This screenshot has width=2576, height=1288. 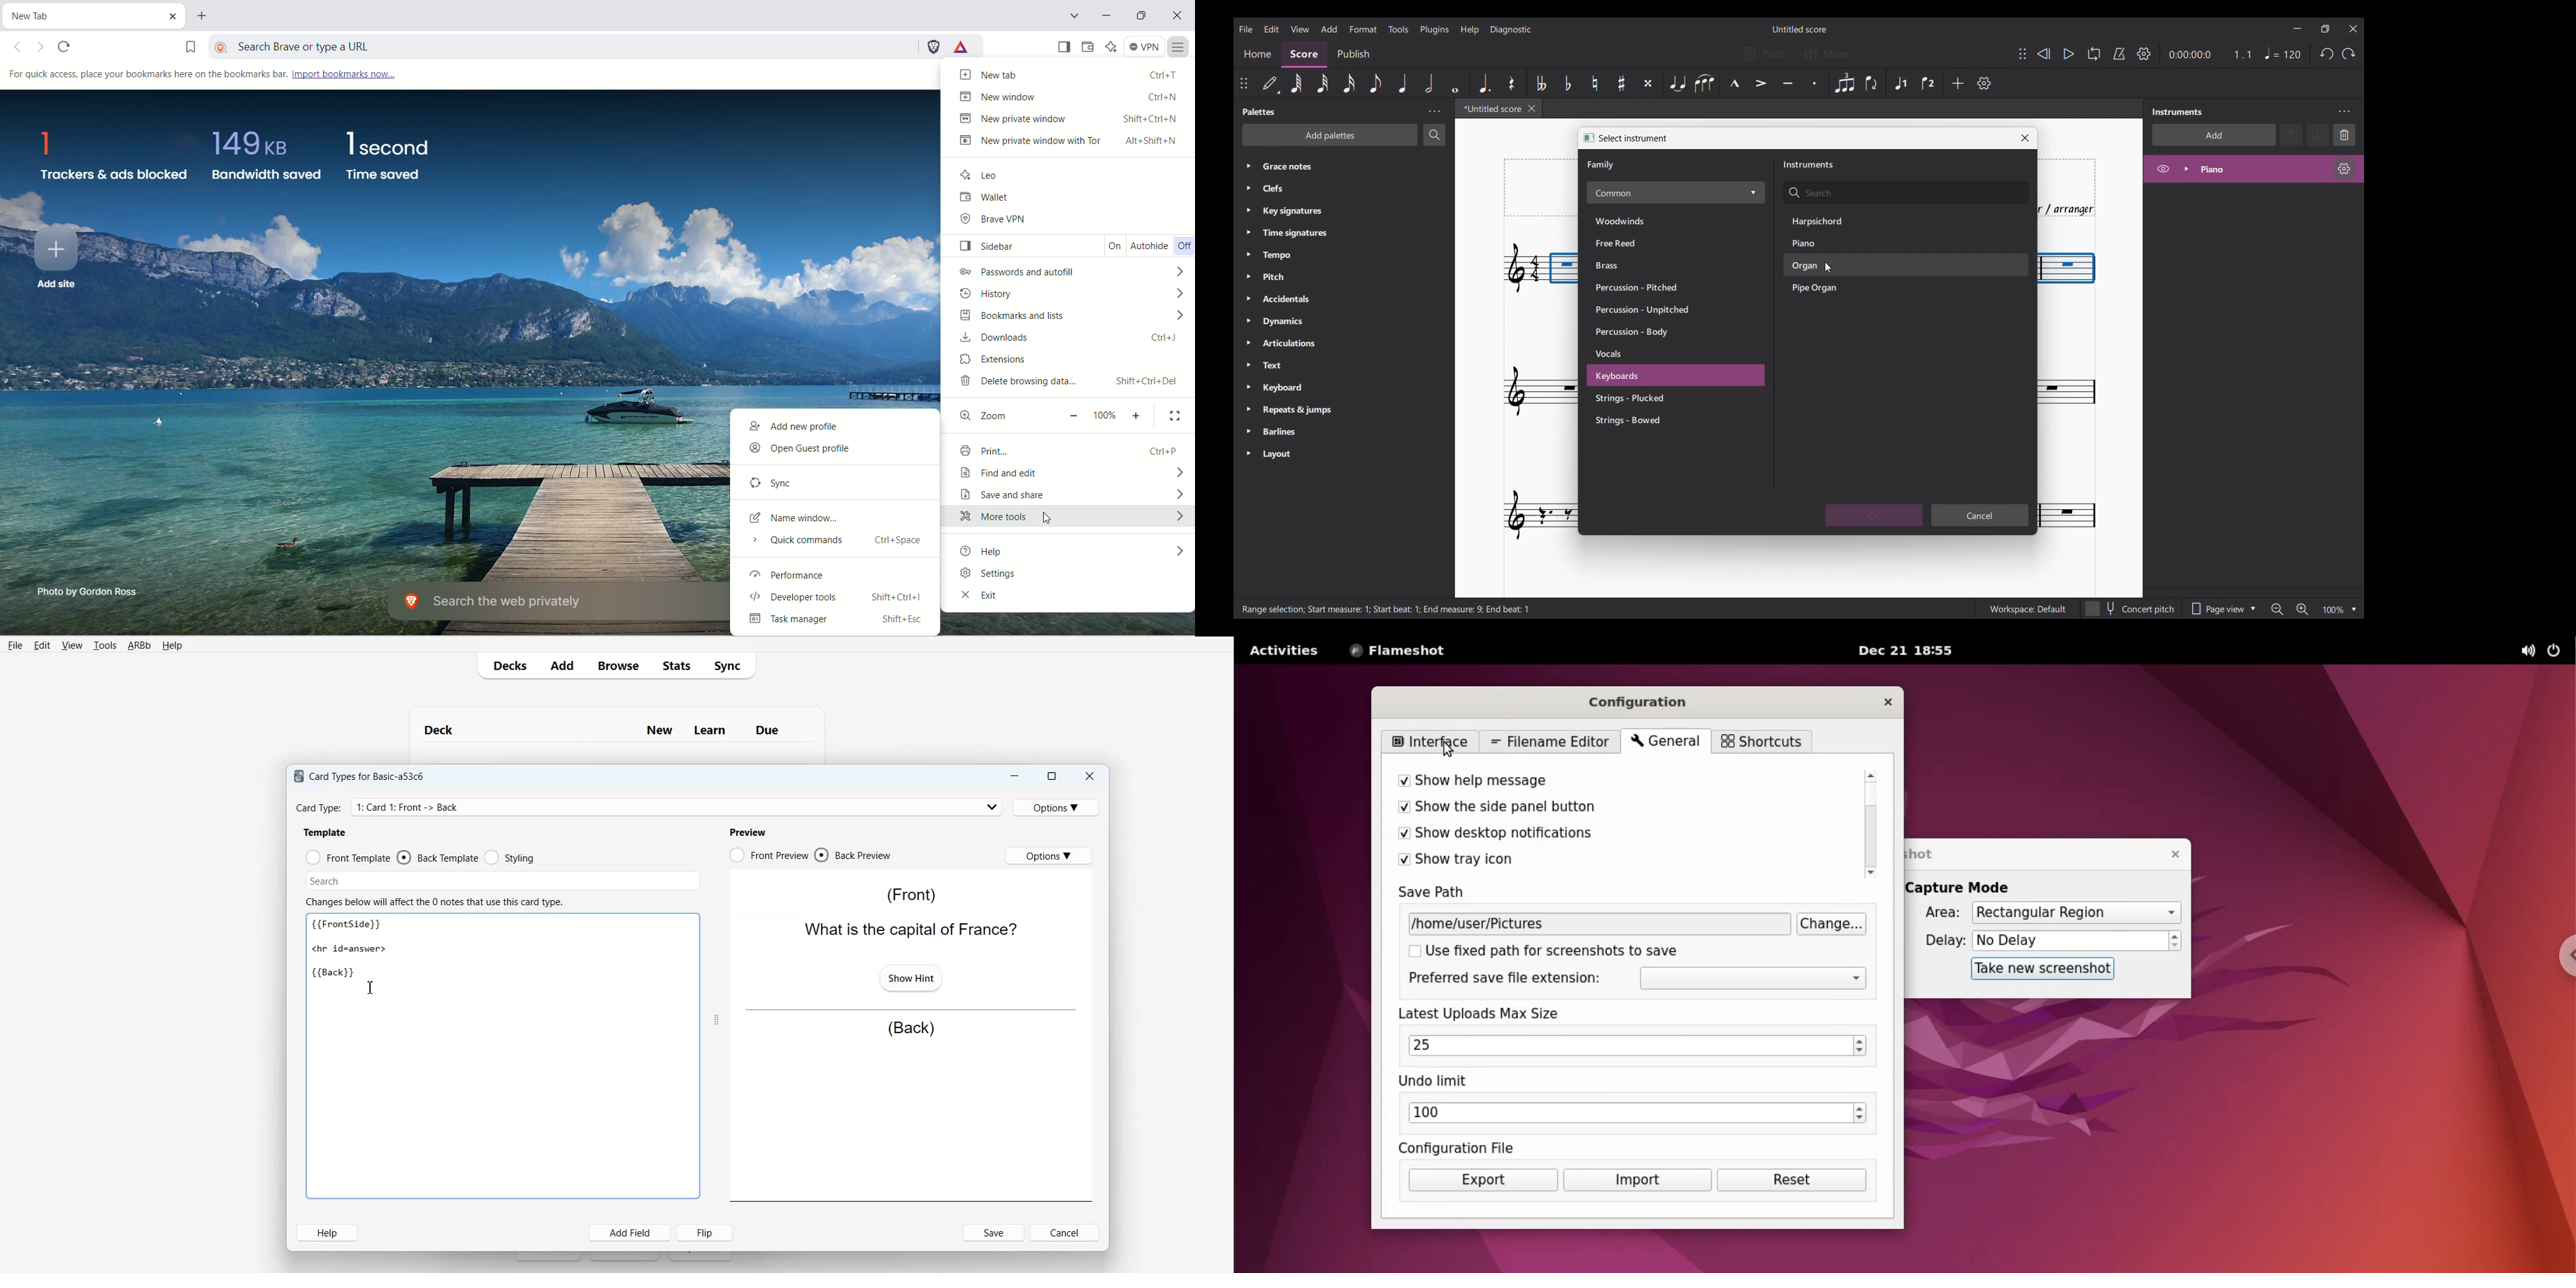 I want to click on Voice 2, so click(x=1928, y=84).